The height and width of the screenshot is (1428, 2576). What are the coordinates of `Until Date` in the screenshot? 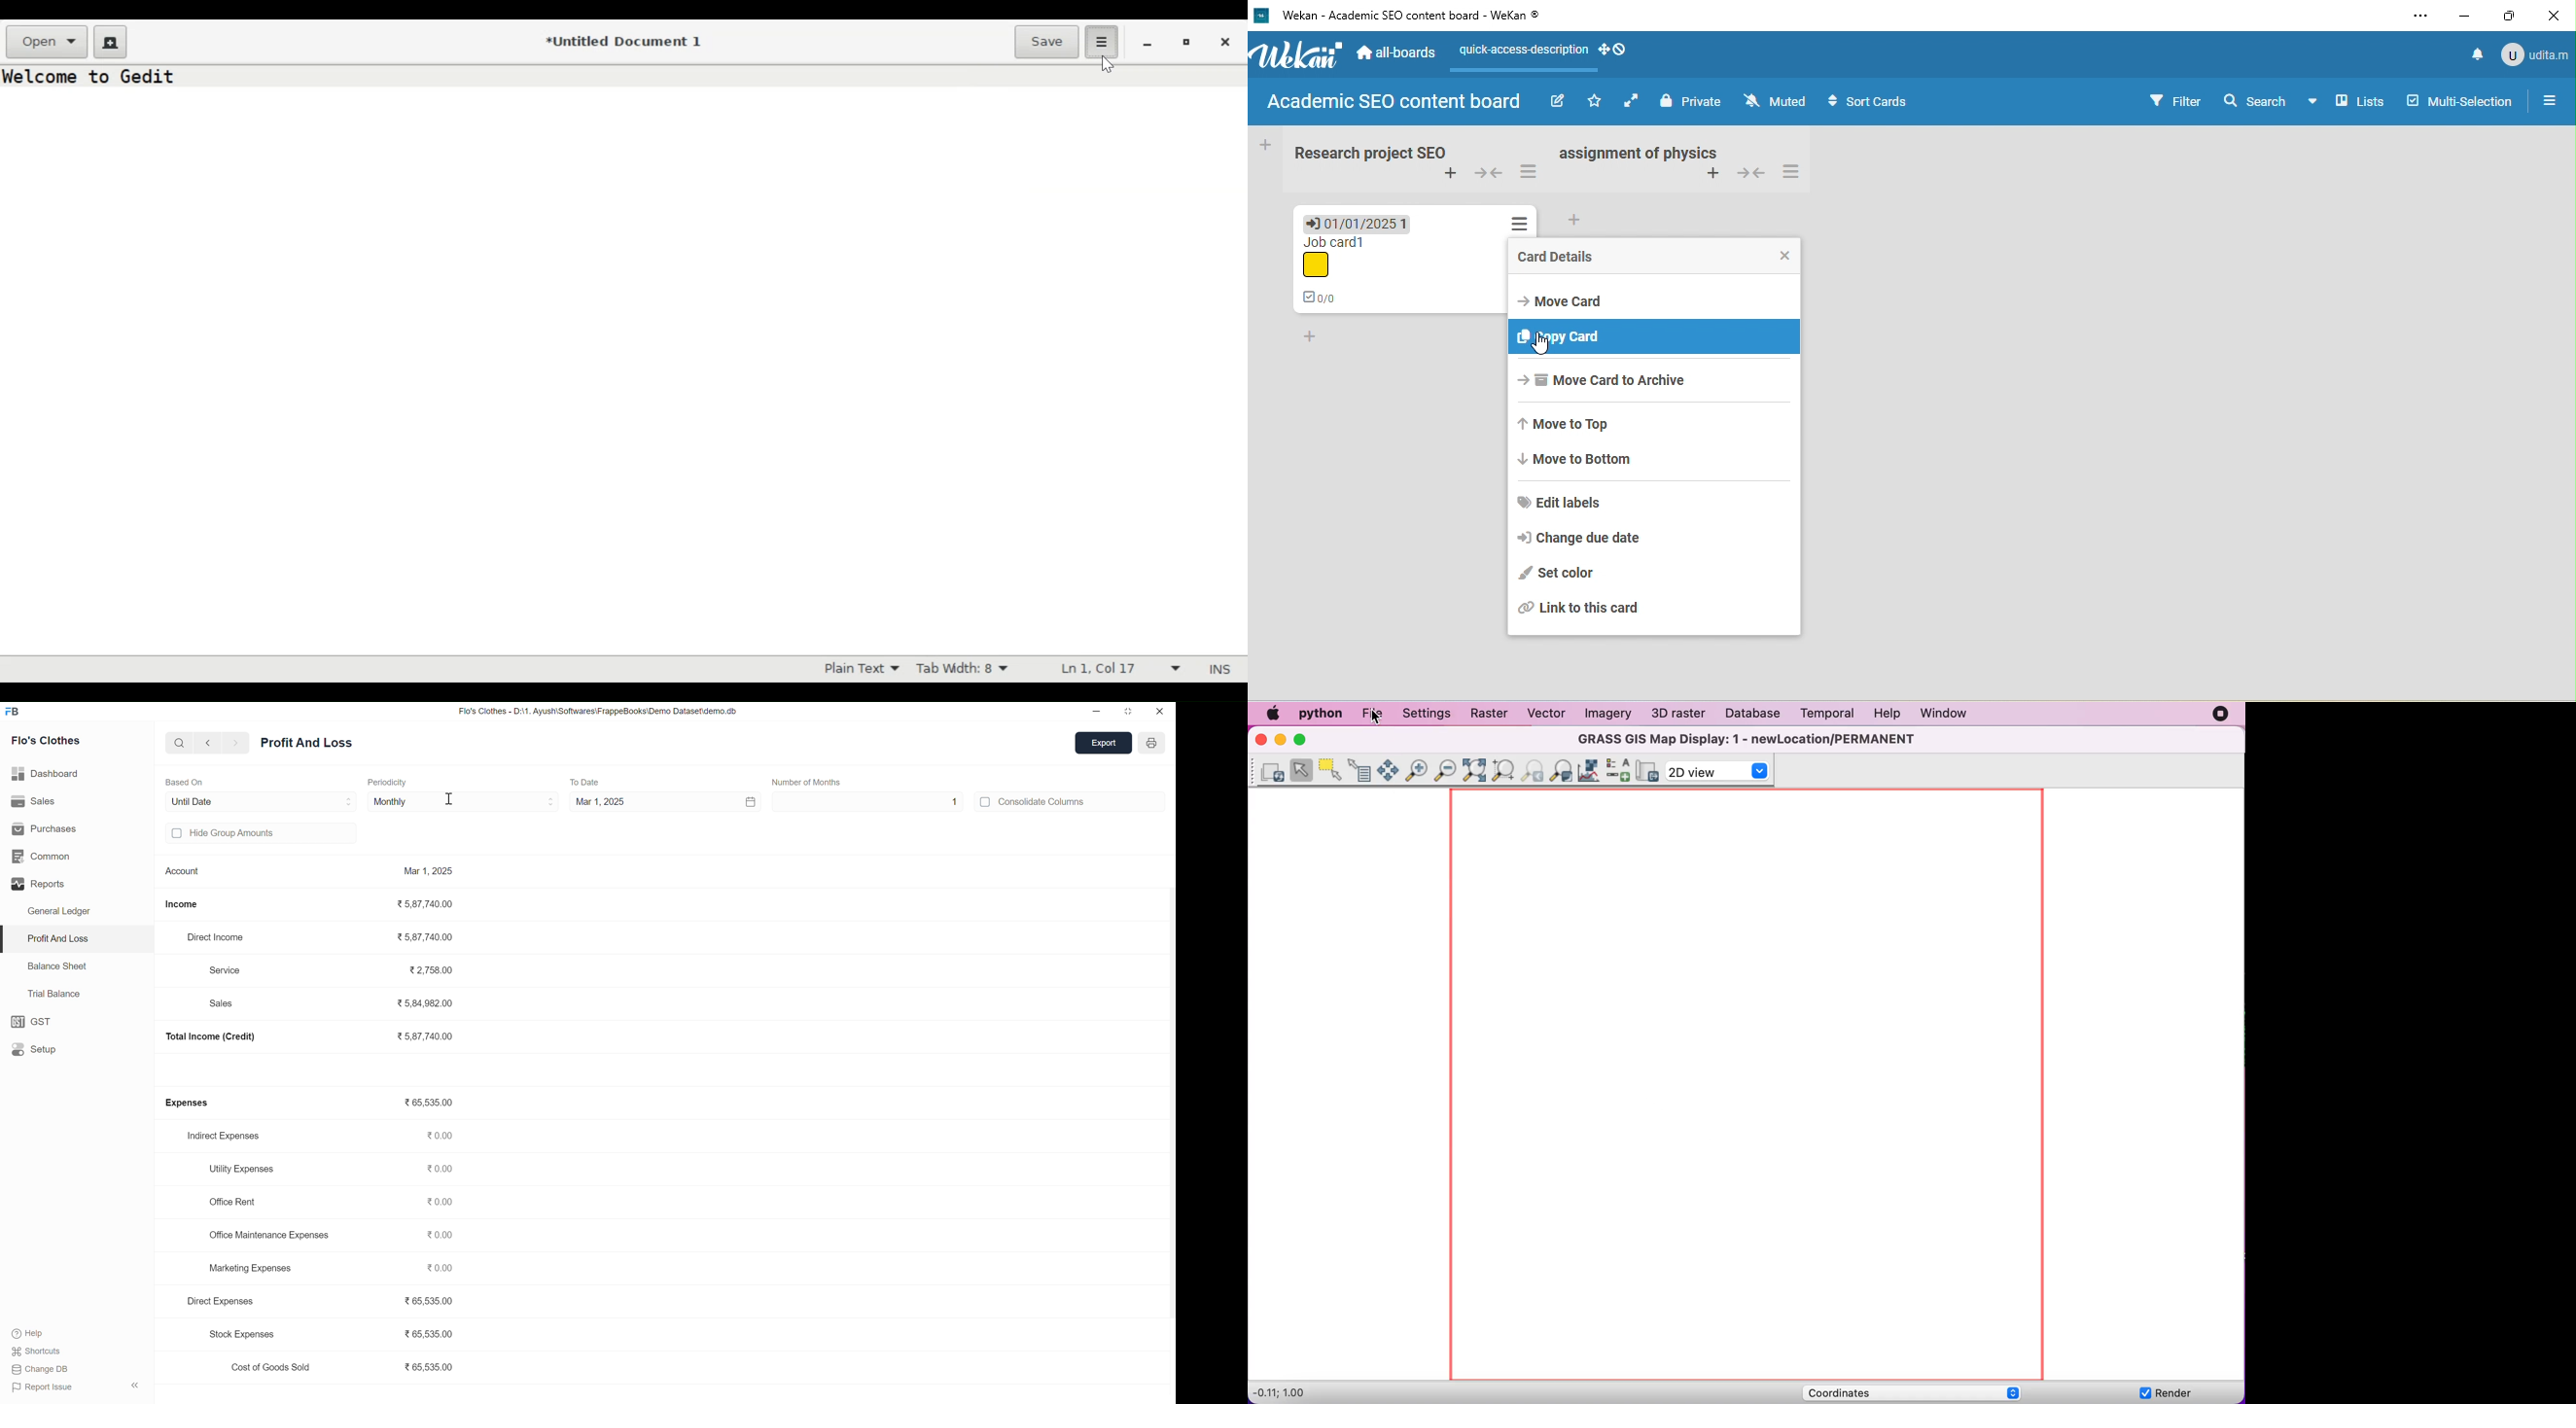 It's located at (201, 801).